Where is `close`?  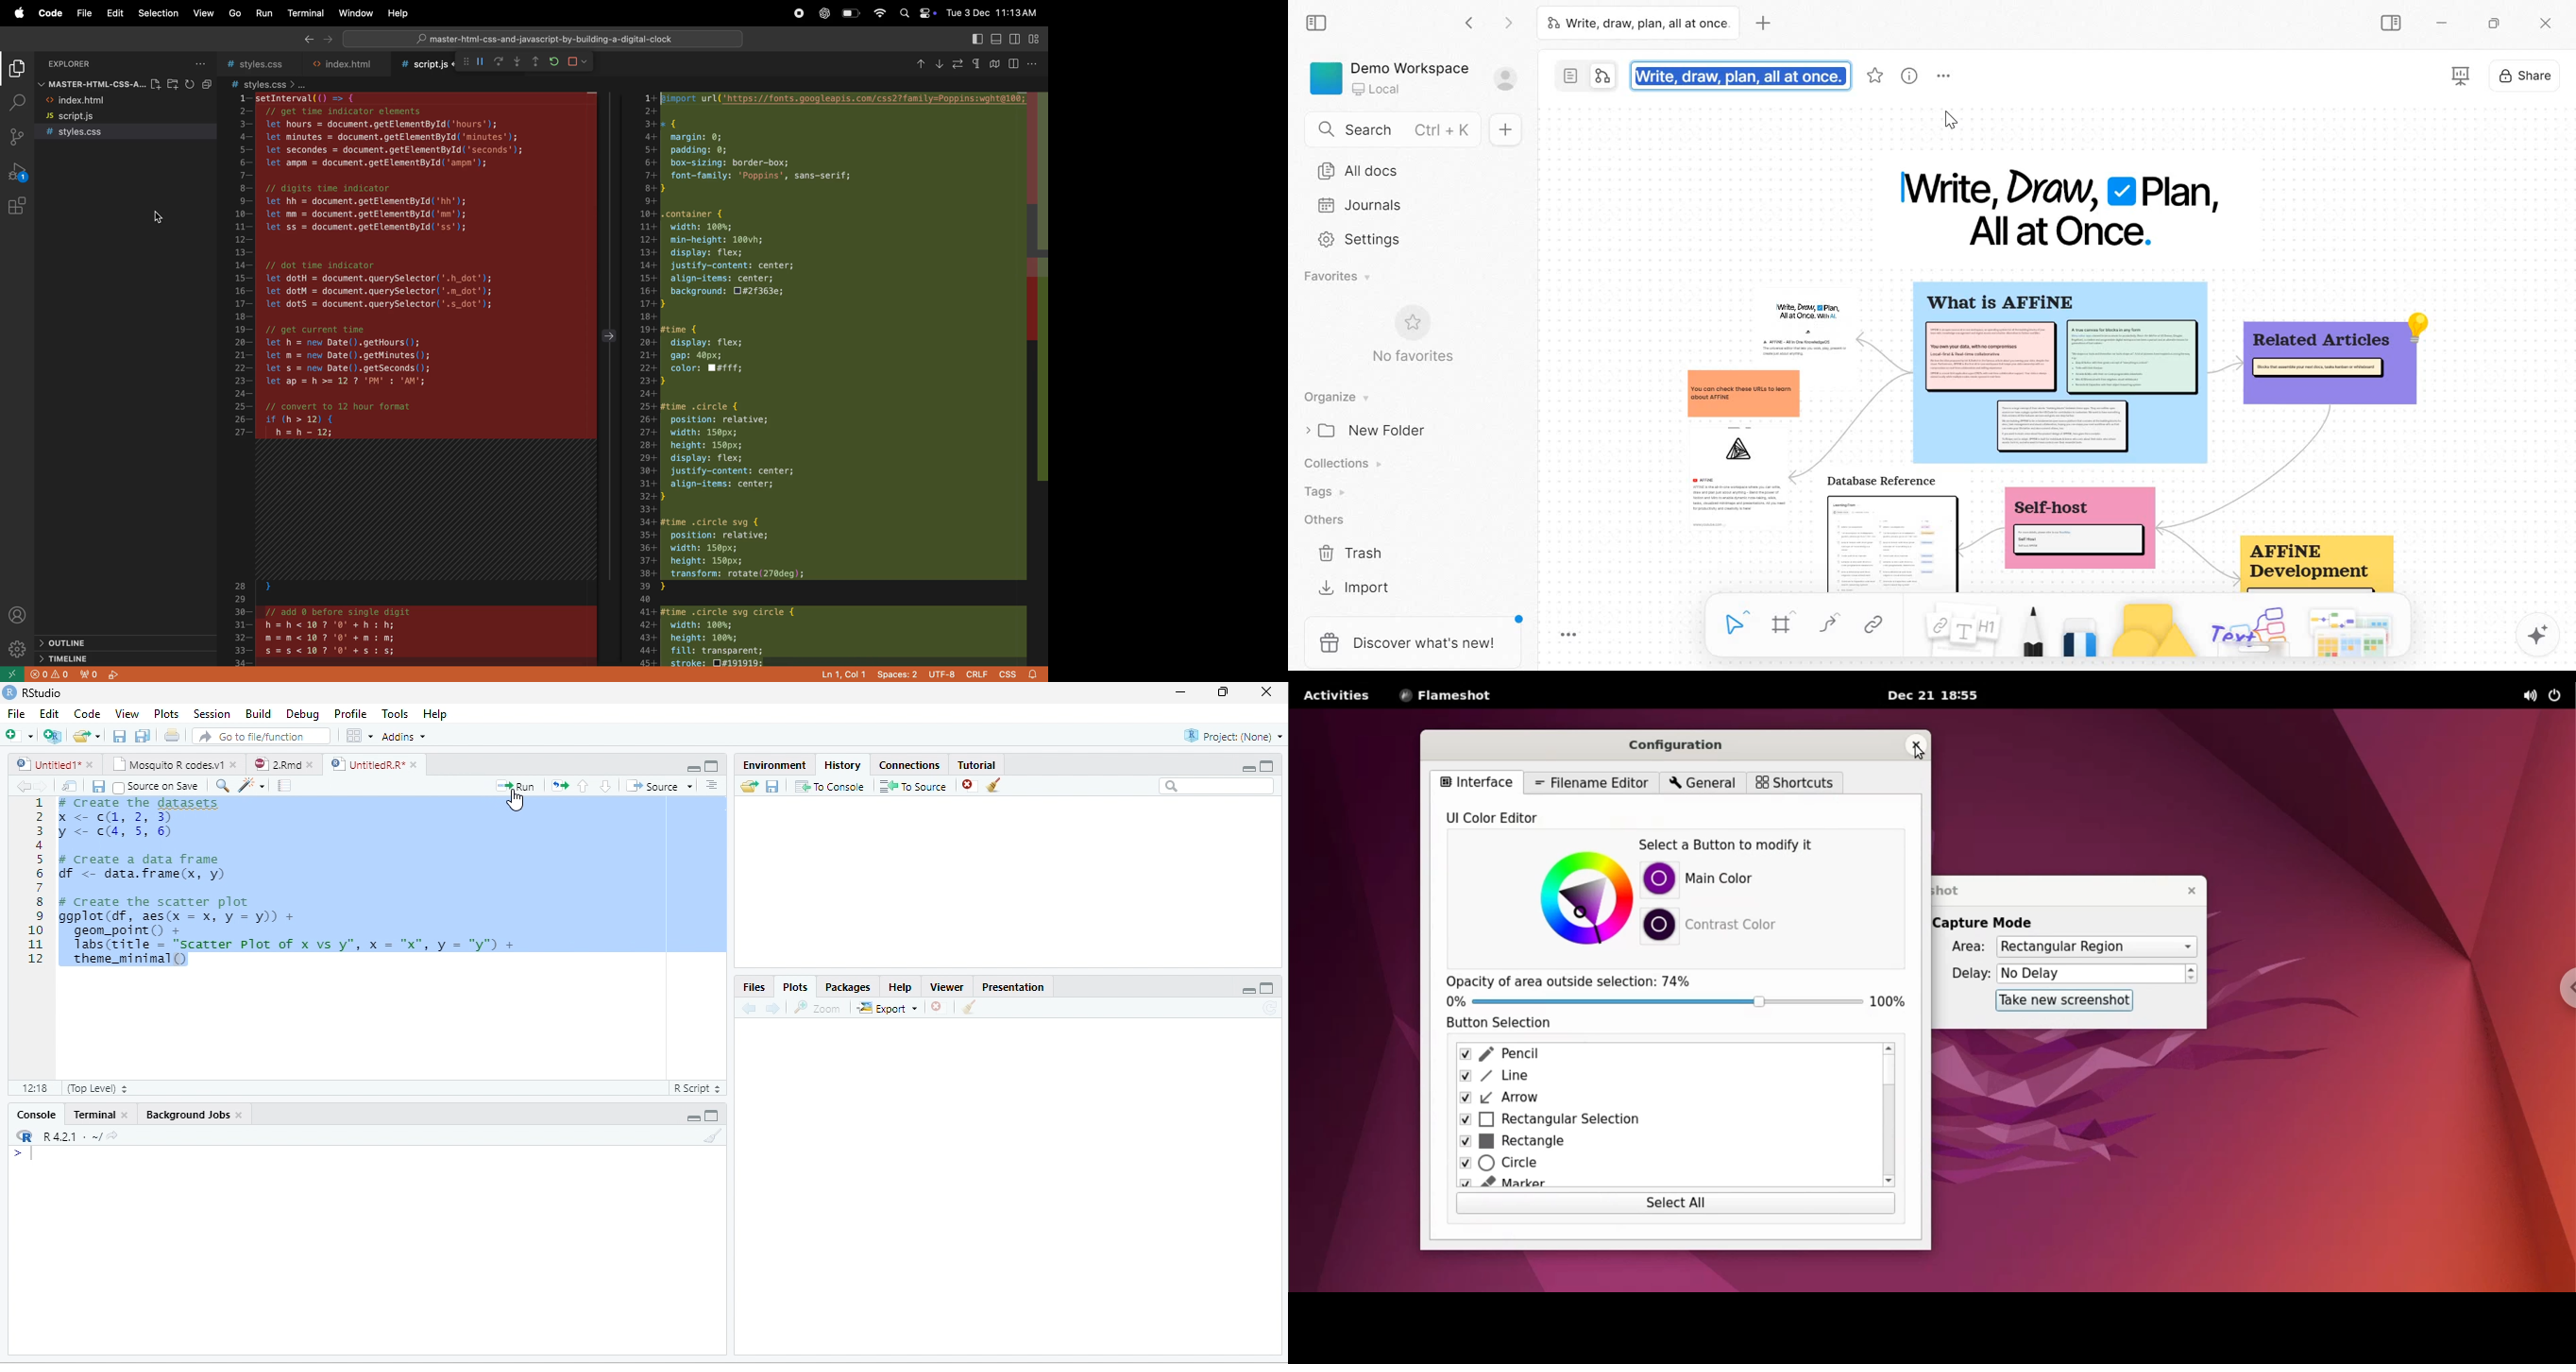
close is located at coordinates (1265, 692).